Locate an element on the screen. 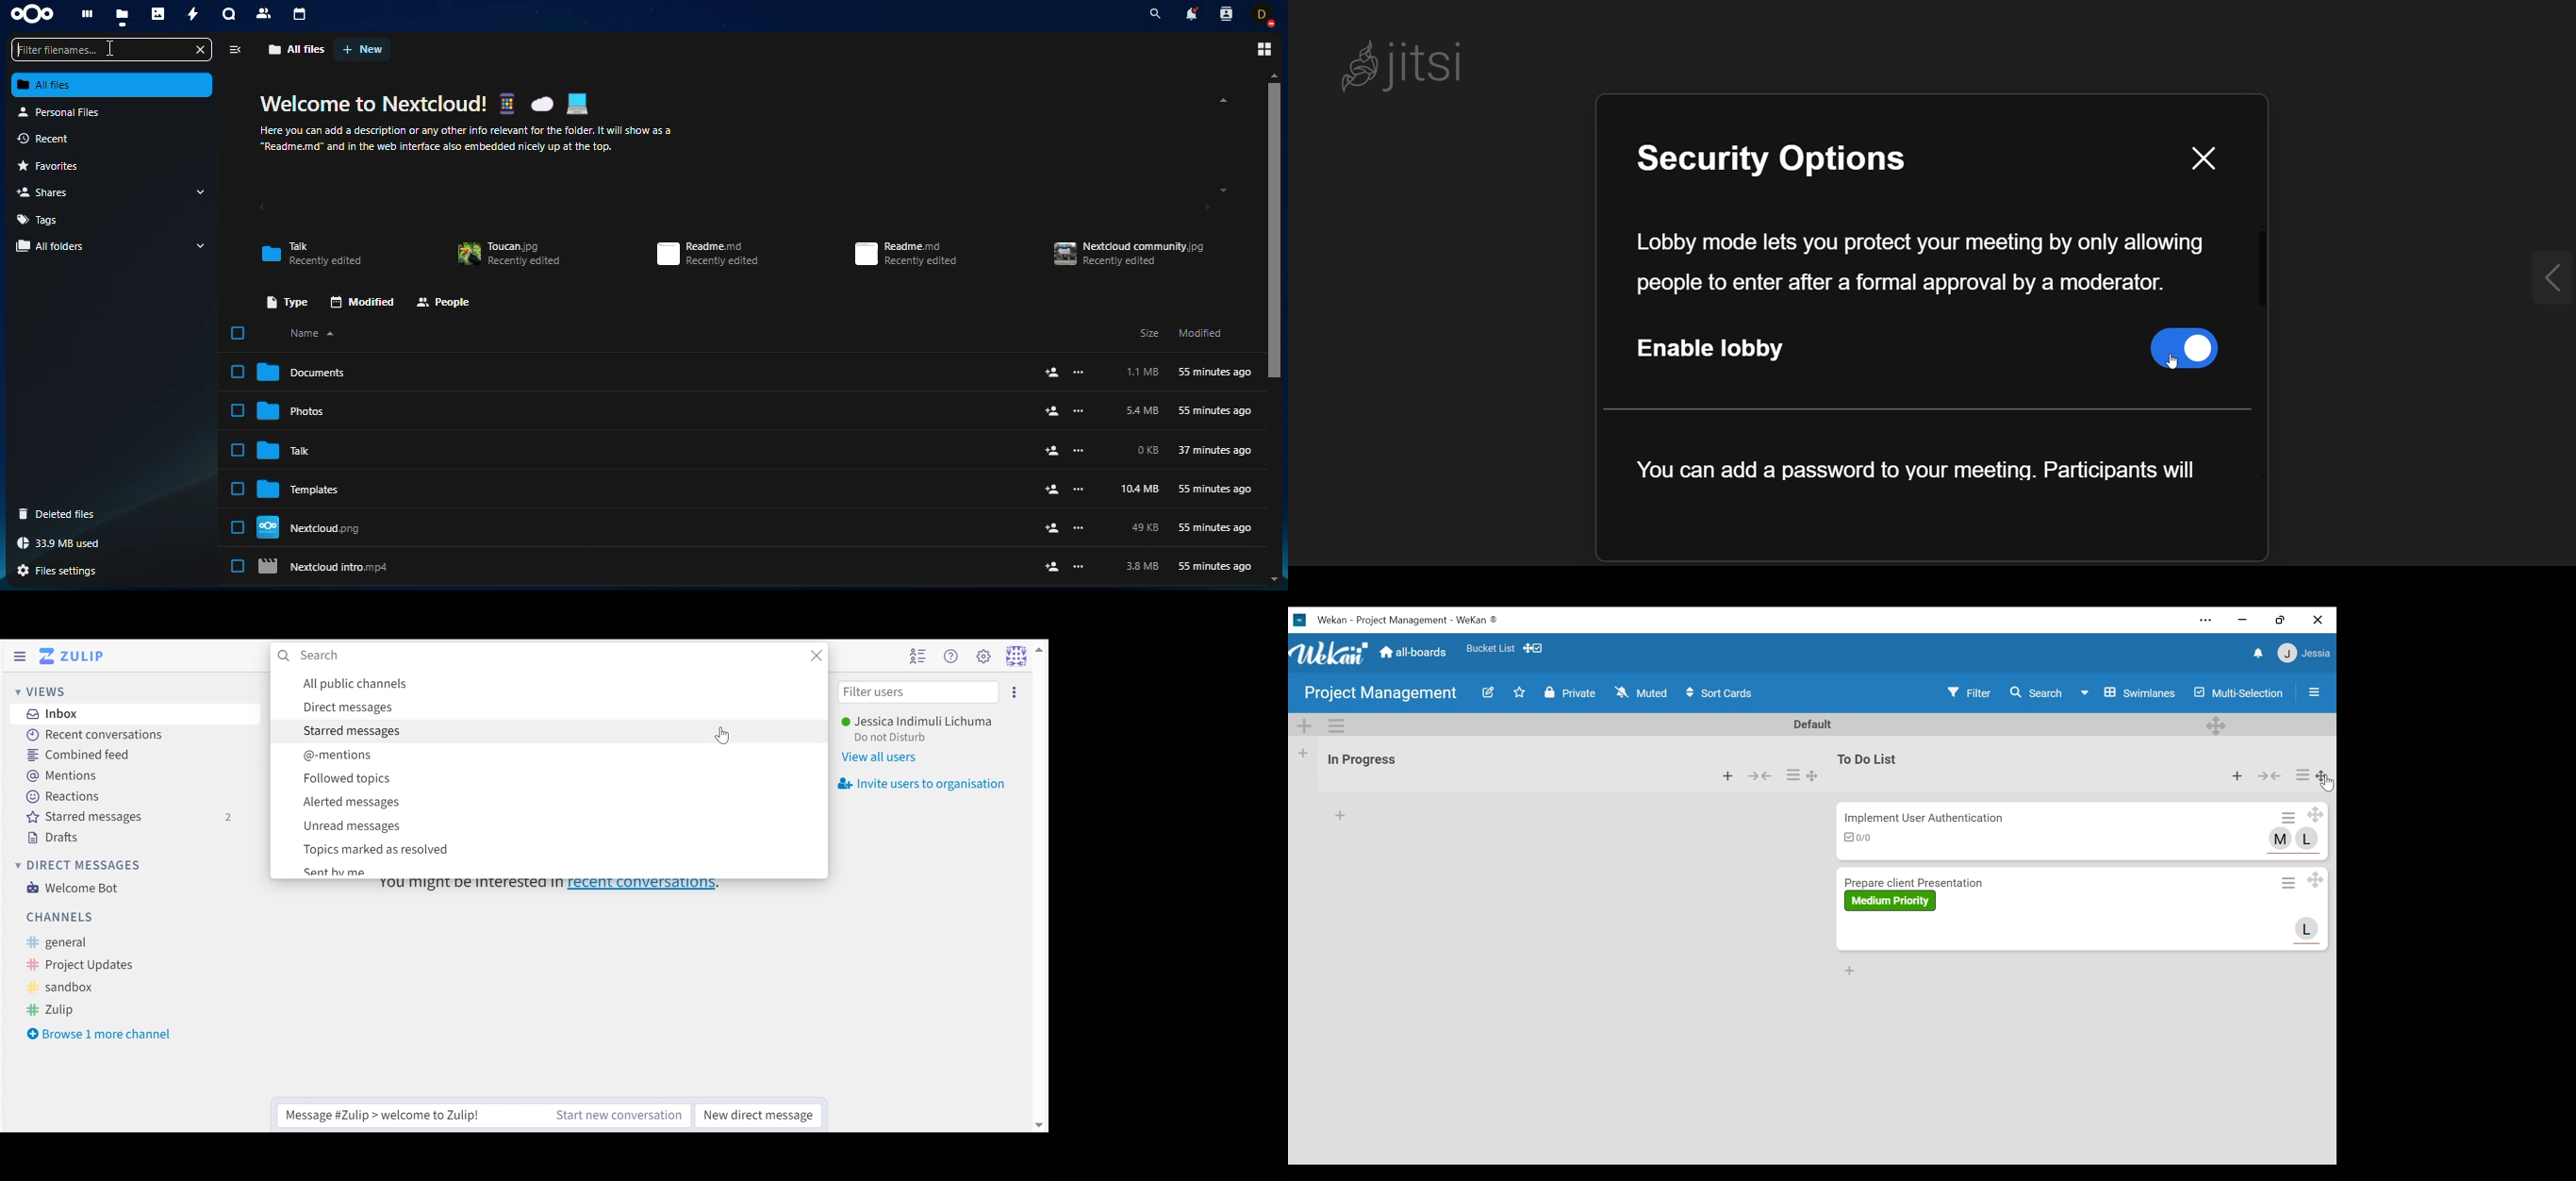  Inbox is located at coordinates (51, 713).